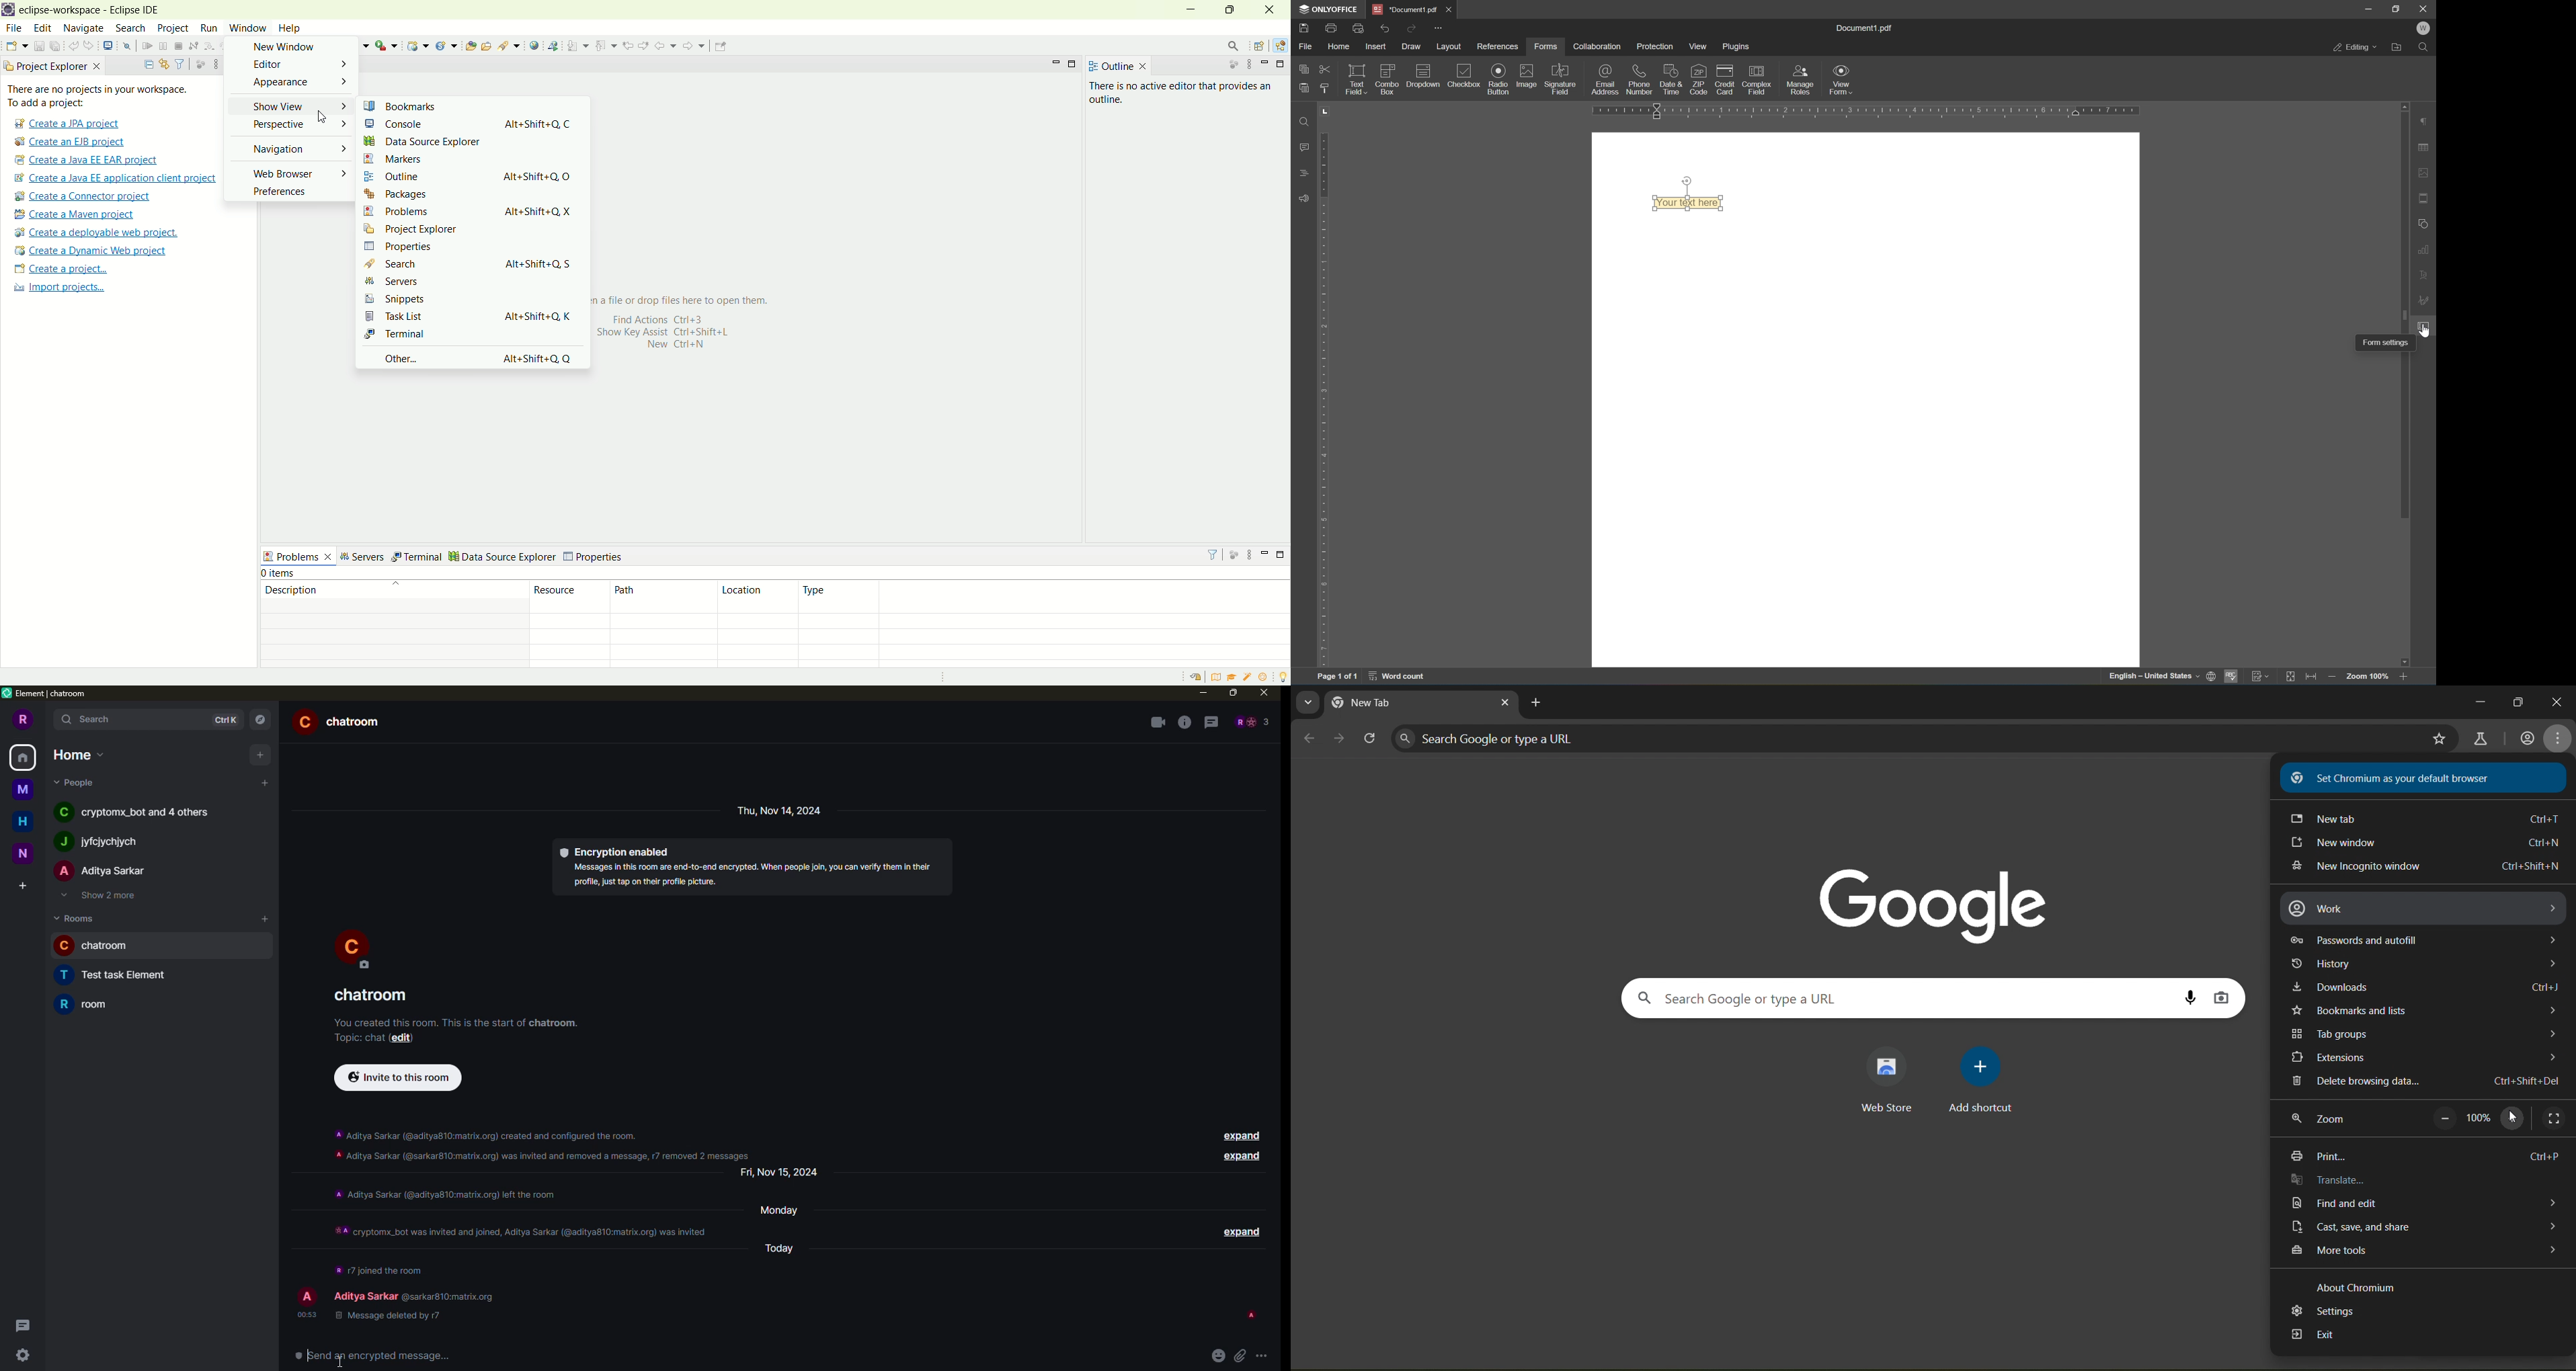 Image resolution: width=2576 pixels, height=1372 pixels. What do you see at coordinates (49, 695) in the screenshot?
I see `element` at bounding box center [49, 695].